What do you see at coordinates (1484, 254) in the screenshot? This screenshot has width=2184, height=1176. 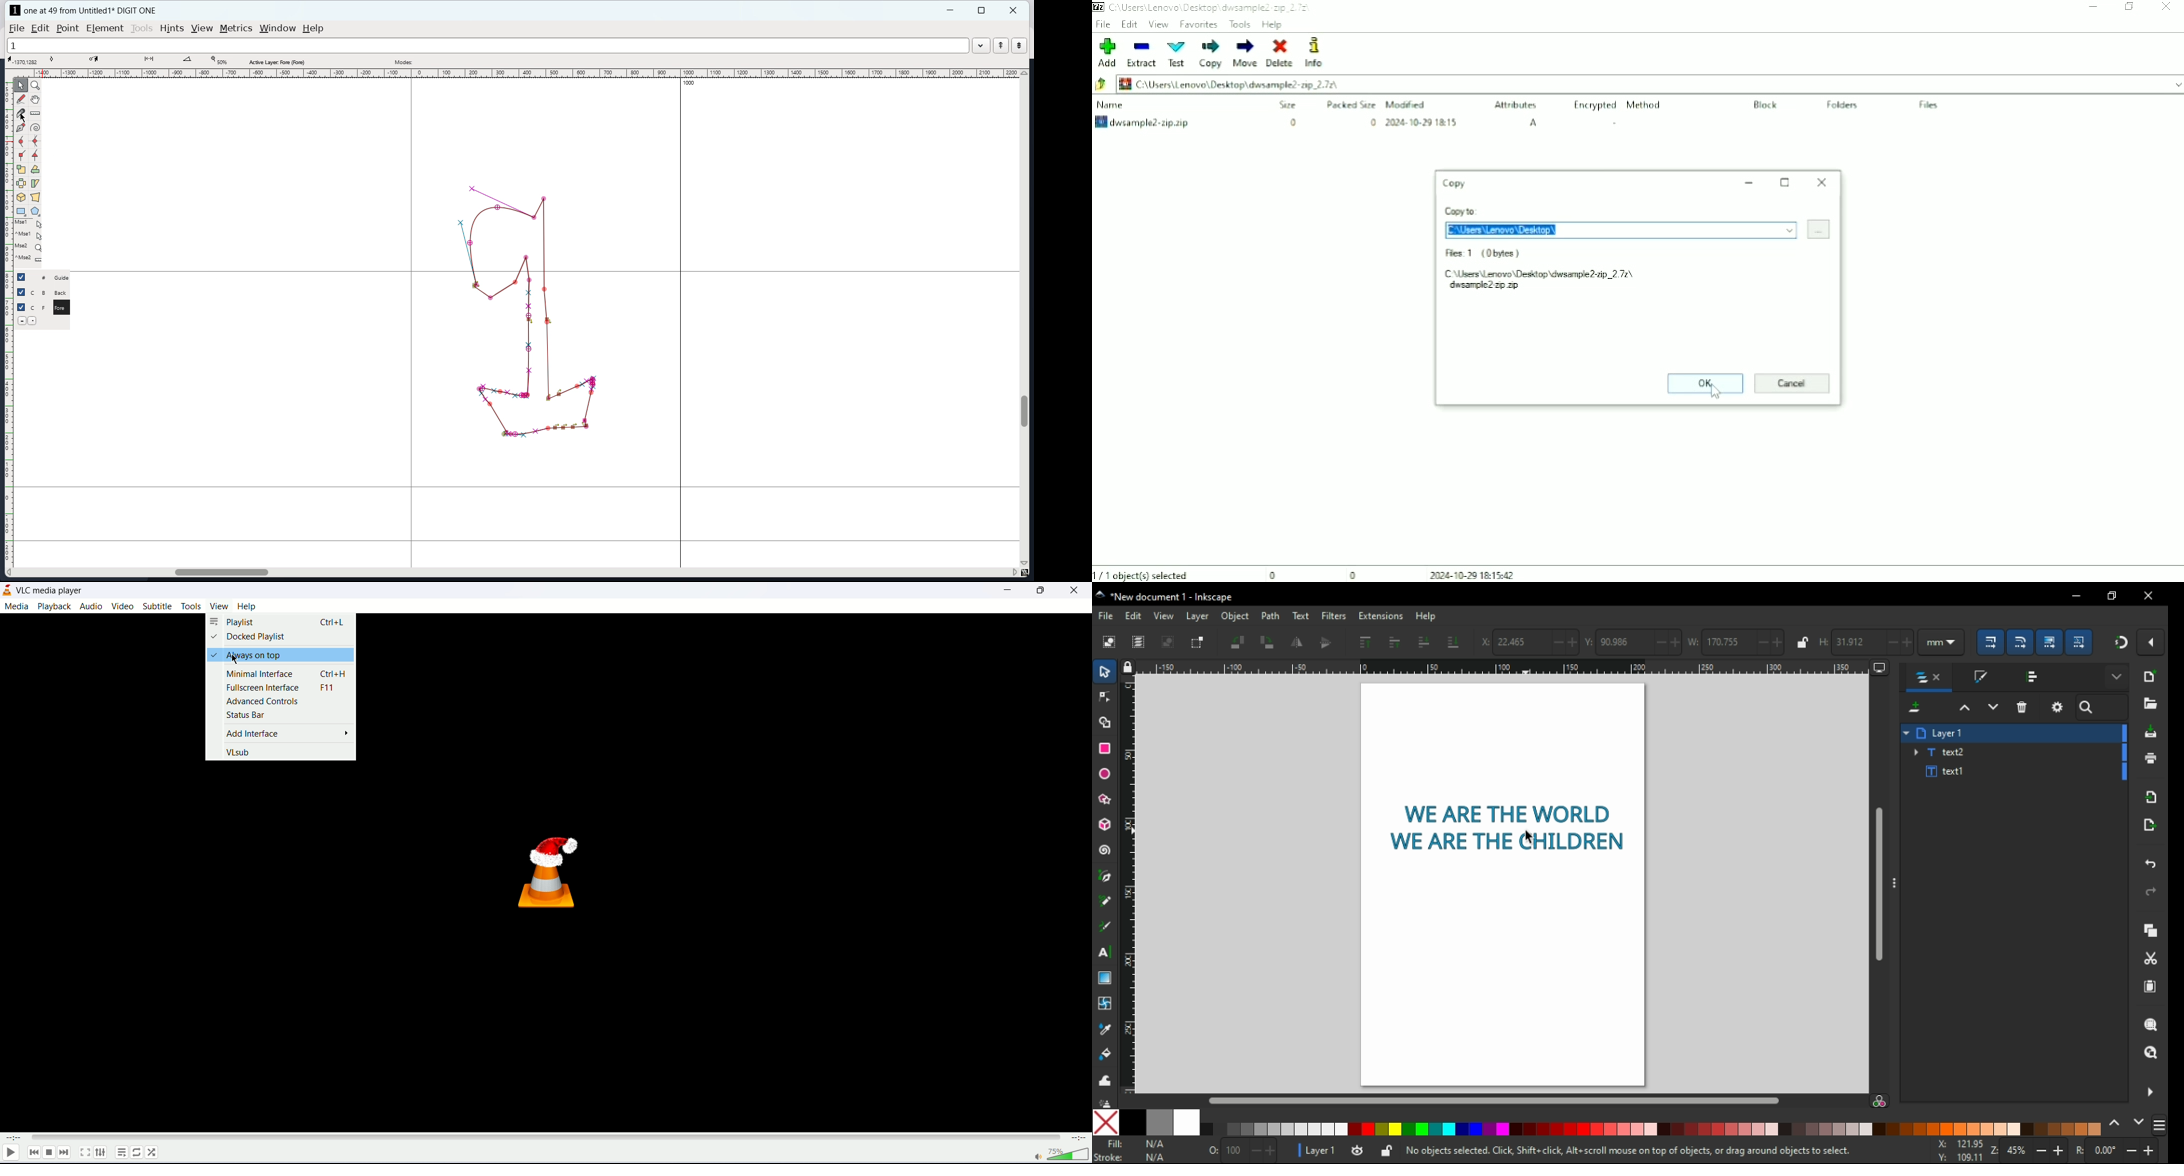 I see `Files 1 (0 bytes)` at bounding box center [1484, 254].